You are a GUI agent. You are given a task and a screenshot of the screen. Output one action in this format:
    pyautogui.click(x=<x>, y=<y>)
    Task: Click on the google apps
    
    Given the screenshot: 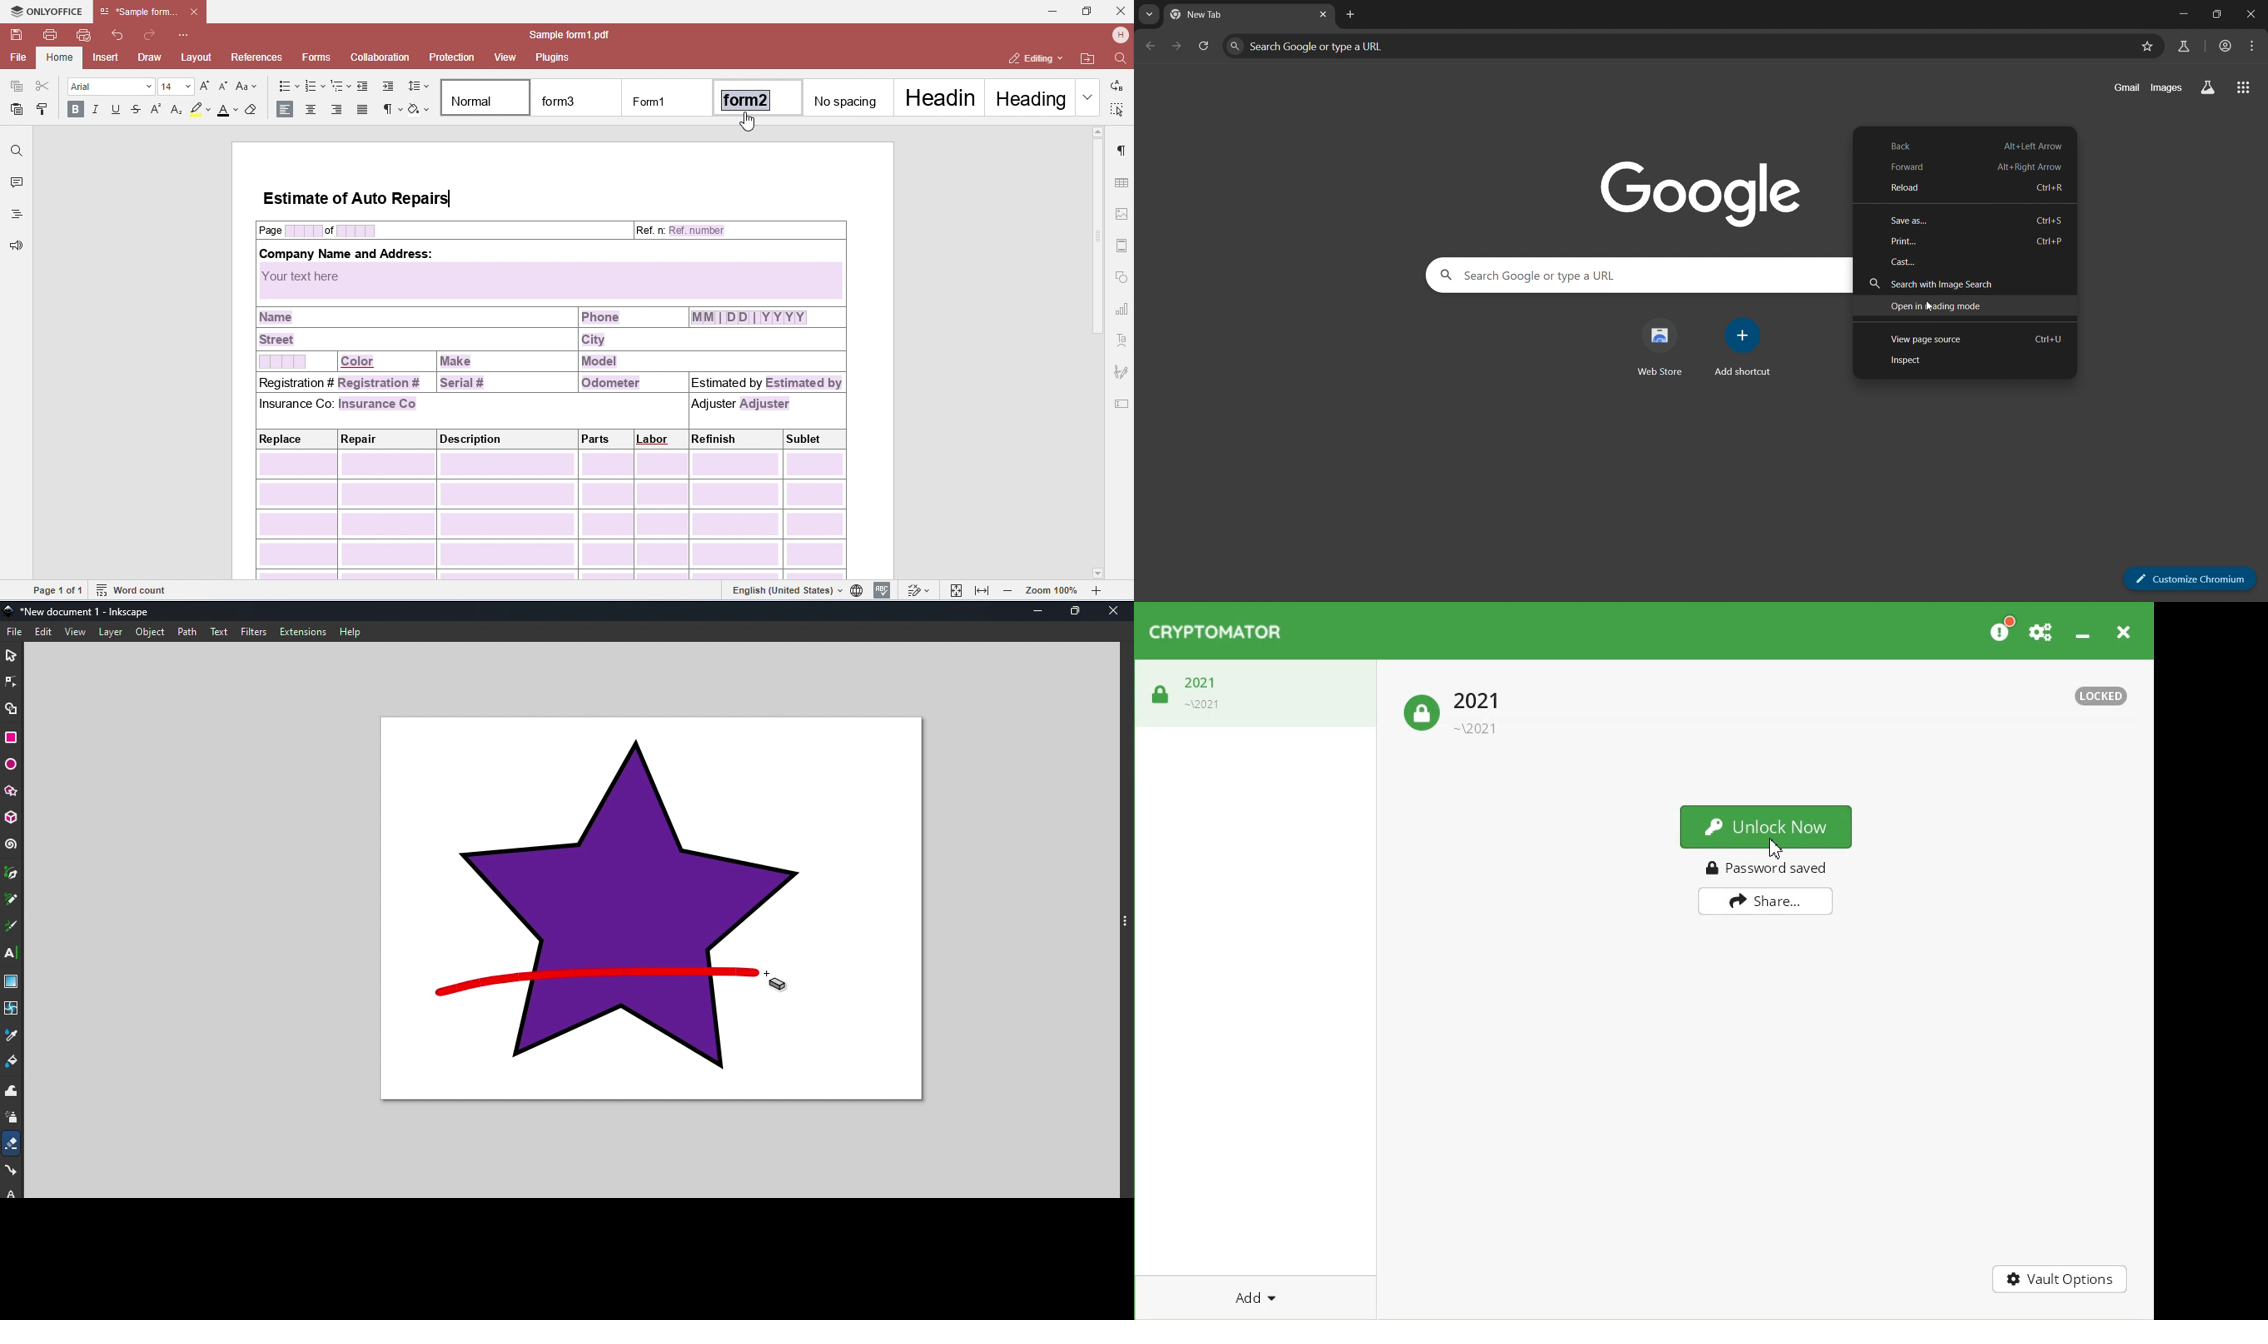 What is the action you would take?
    pyautogui.click(x=2246, y=88)
    